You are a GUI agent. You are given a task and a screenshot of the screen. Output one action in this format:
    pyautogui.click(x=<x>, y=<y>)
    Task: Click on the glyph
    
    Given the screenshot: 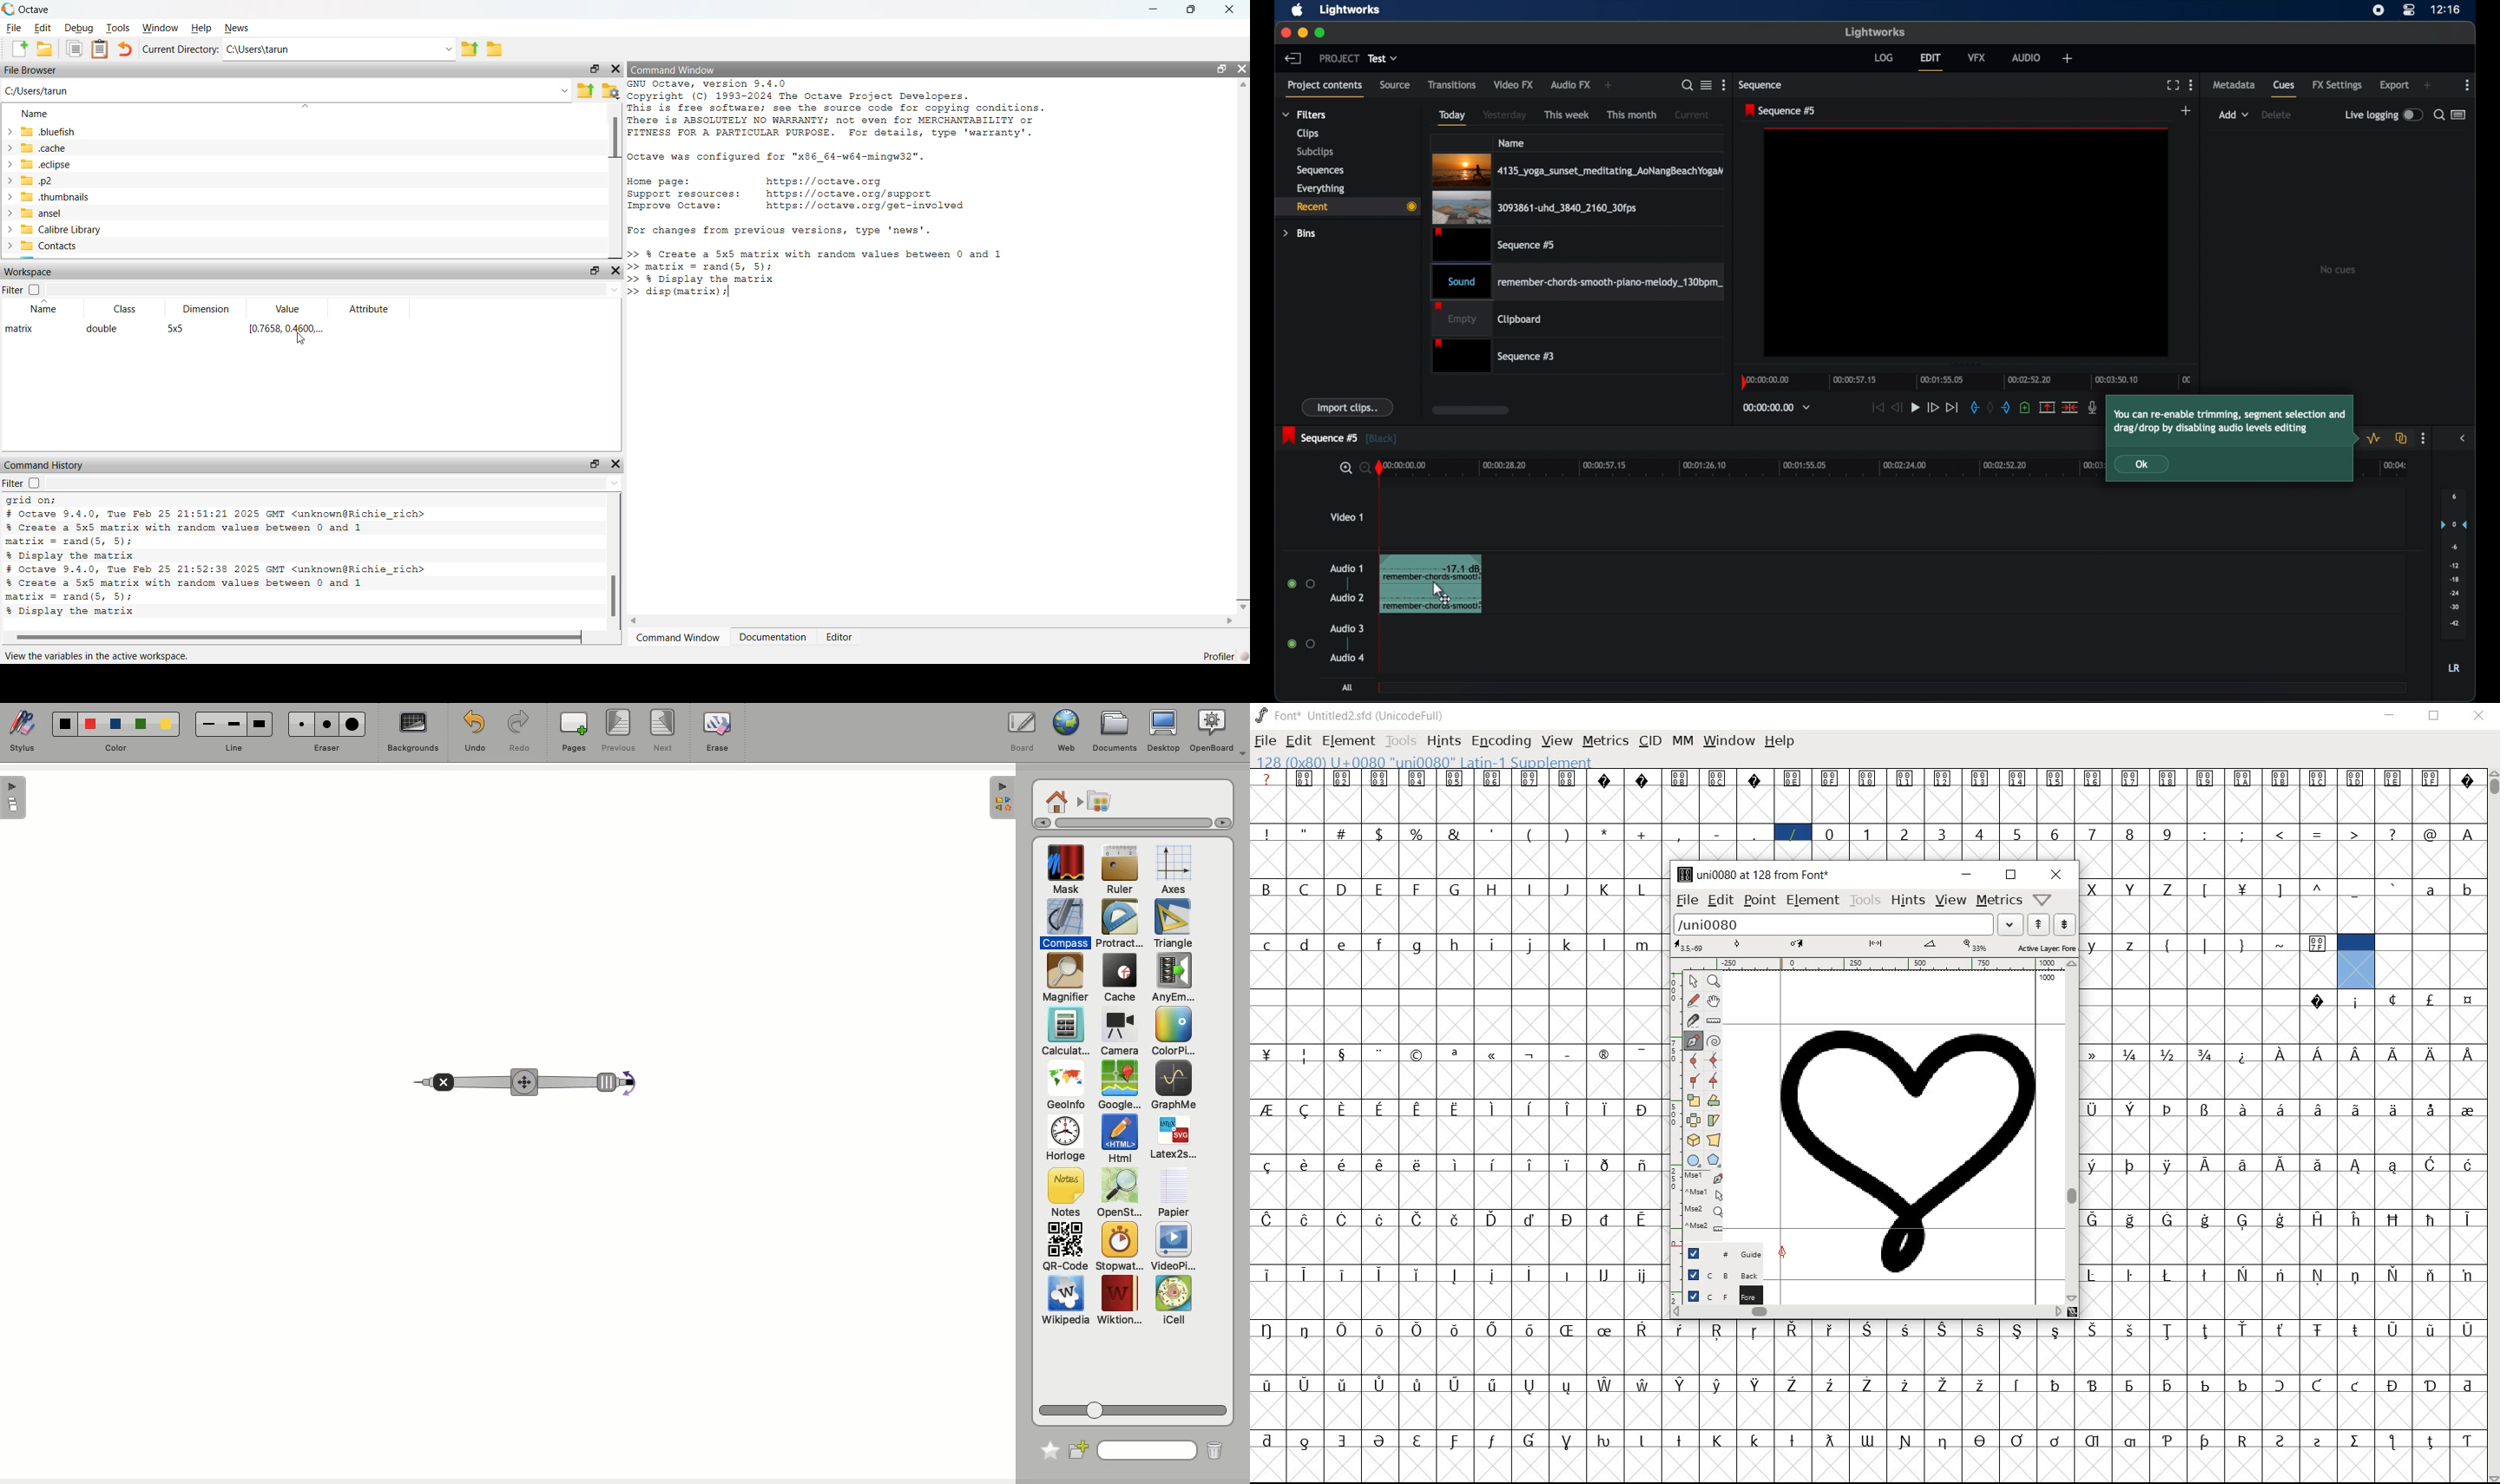 What is the action you would take?
    pyautogui.click(x=1530, y=835)
    